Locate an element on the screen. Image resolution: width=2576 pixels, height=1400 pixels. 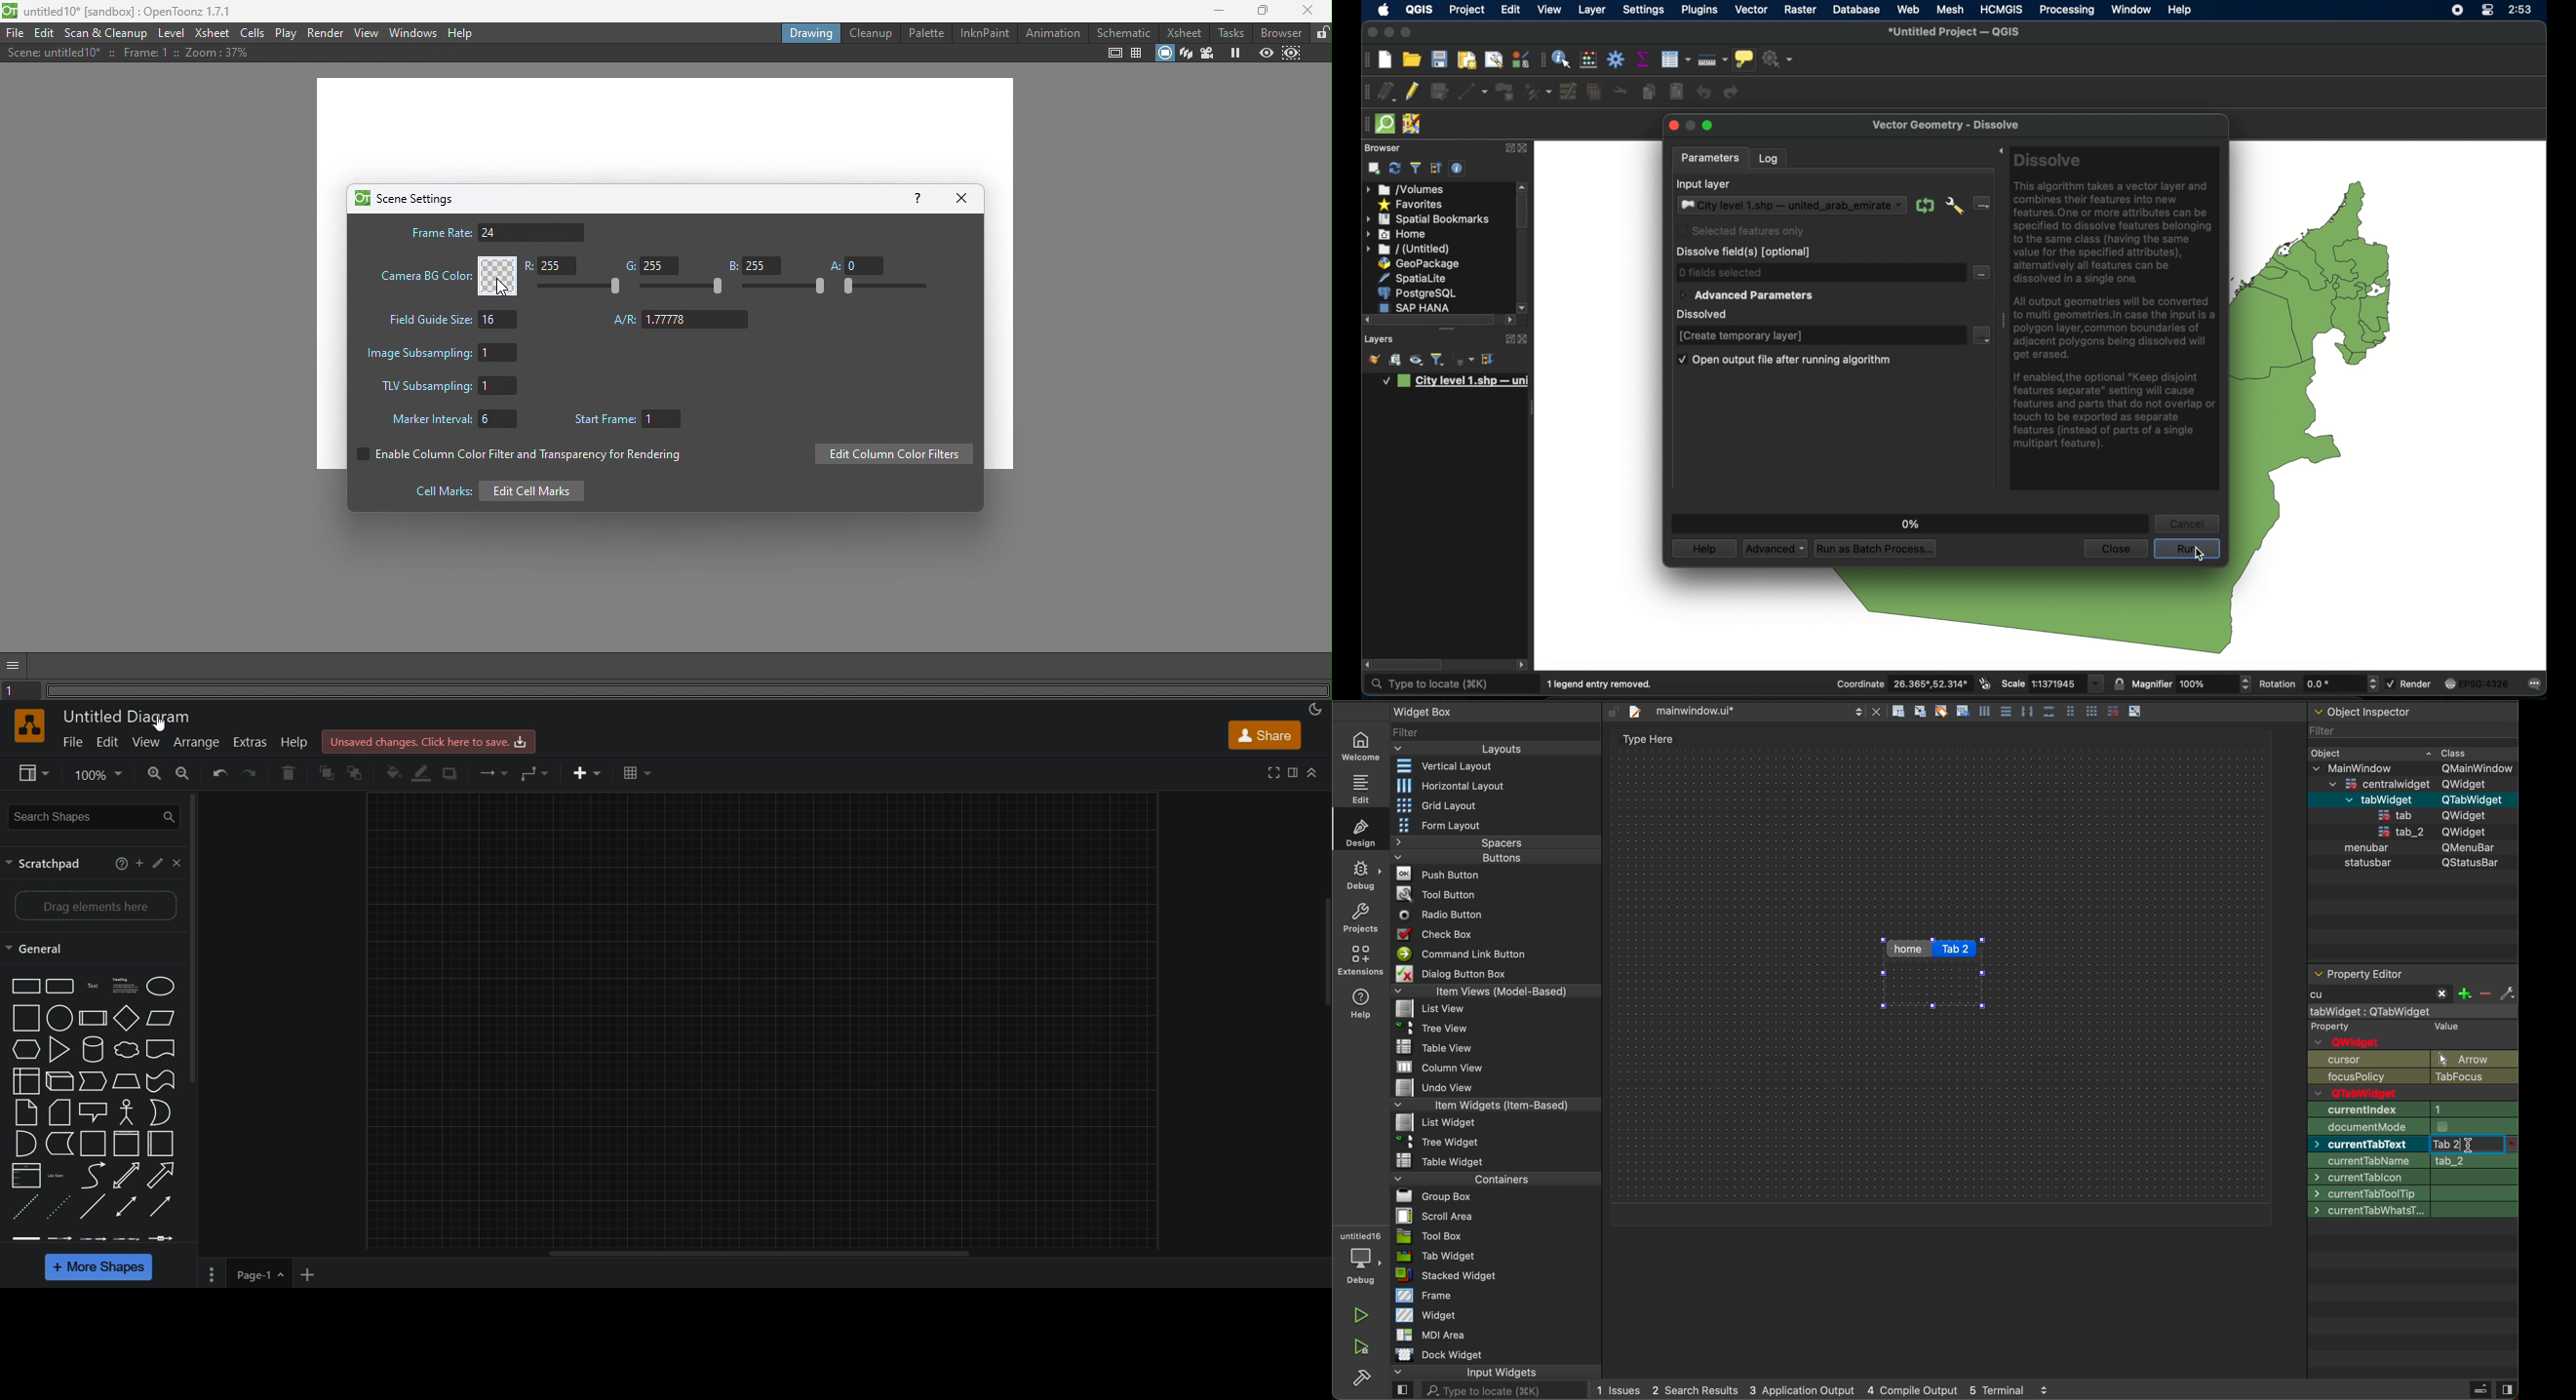
Drawing is located at coordinates (809, 32).